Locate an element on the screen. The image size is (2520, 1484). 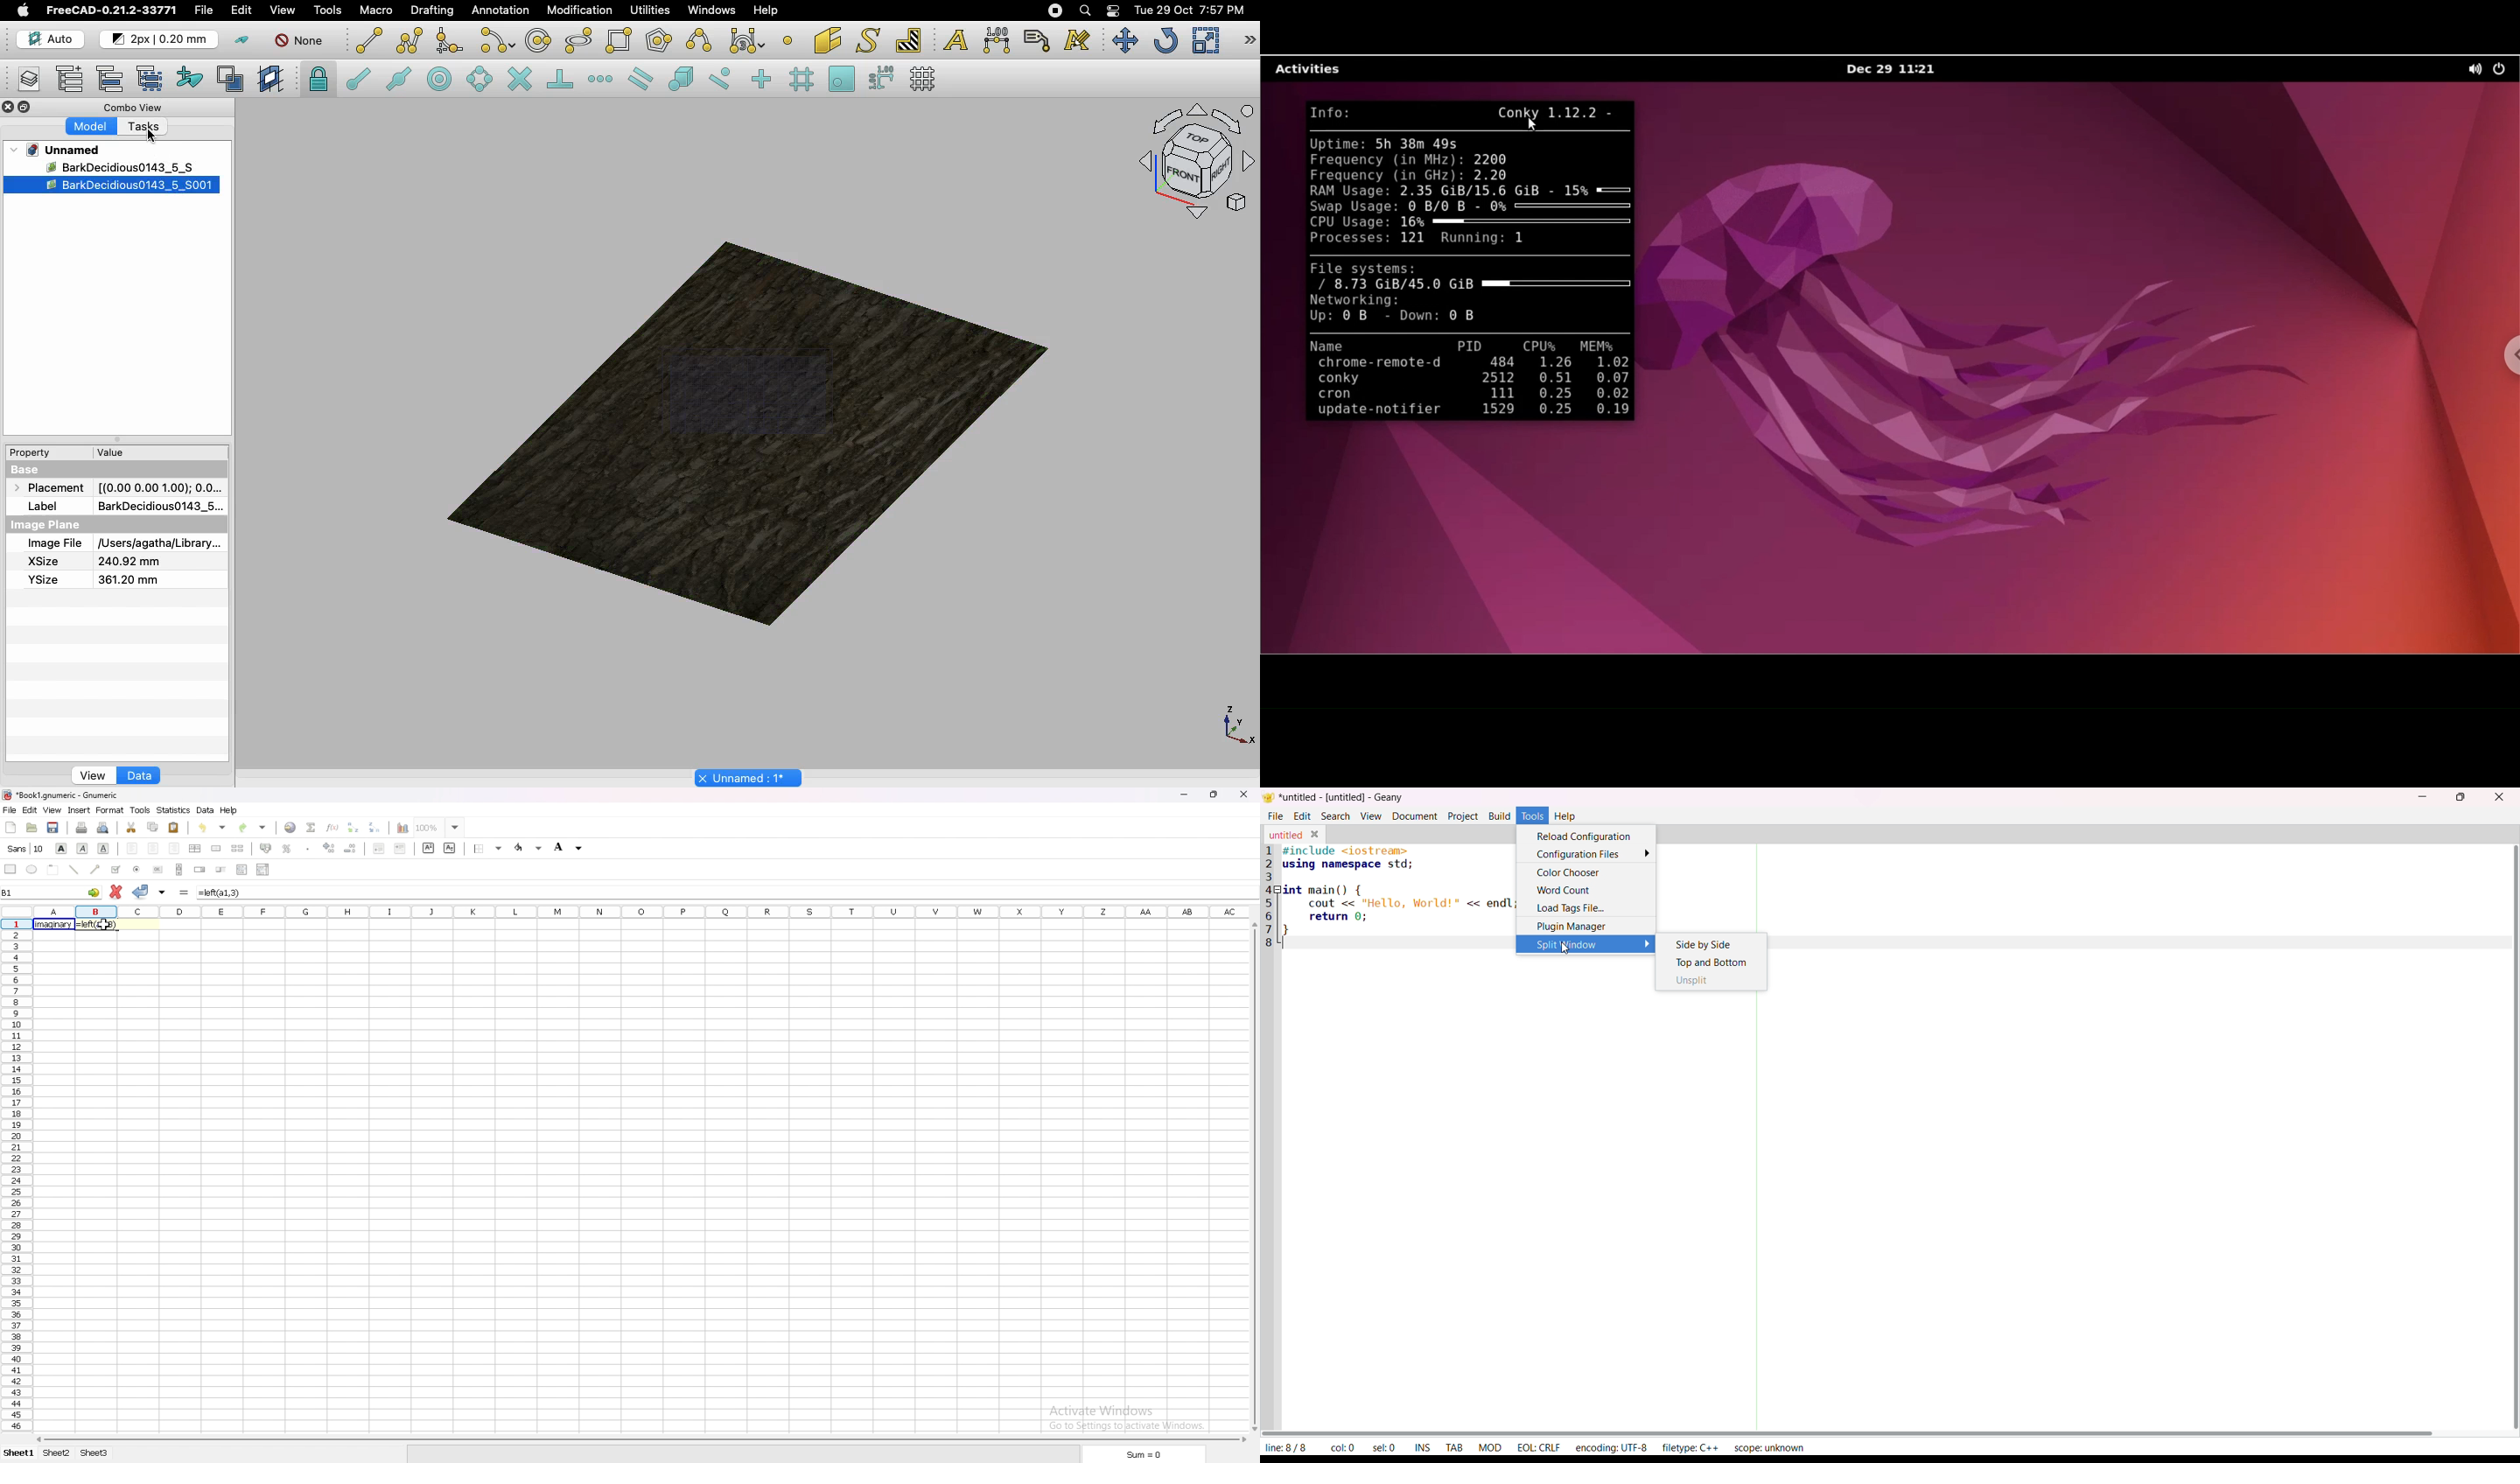
summation is located at coordinates (310, 828).